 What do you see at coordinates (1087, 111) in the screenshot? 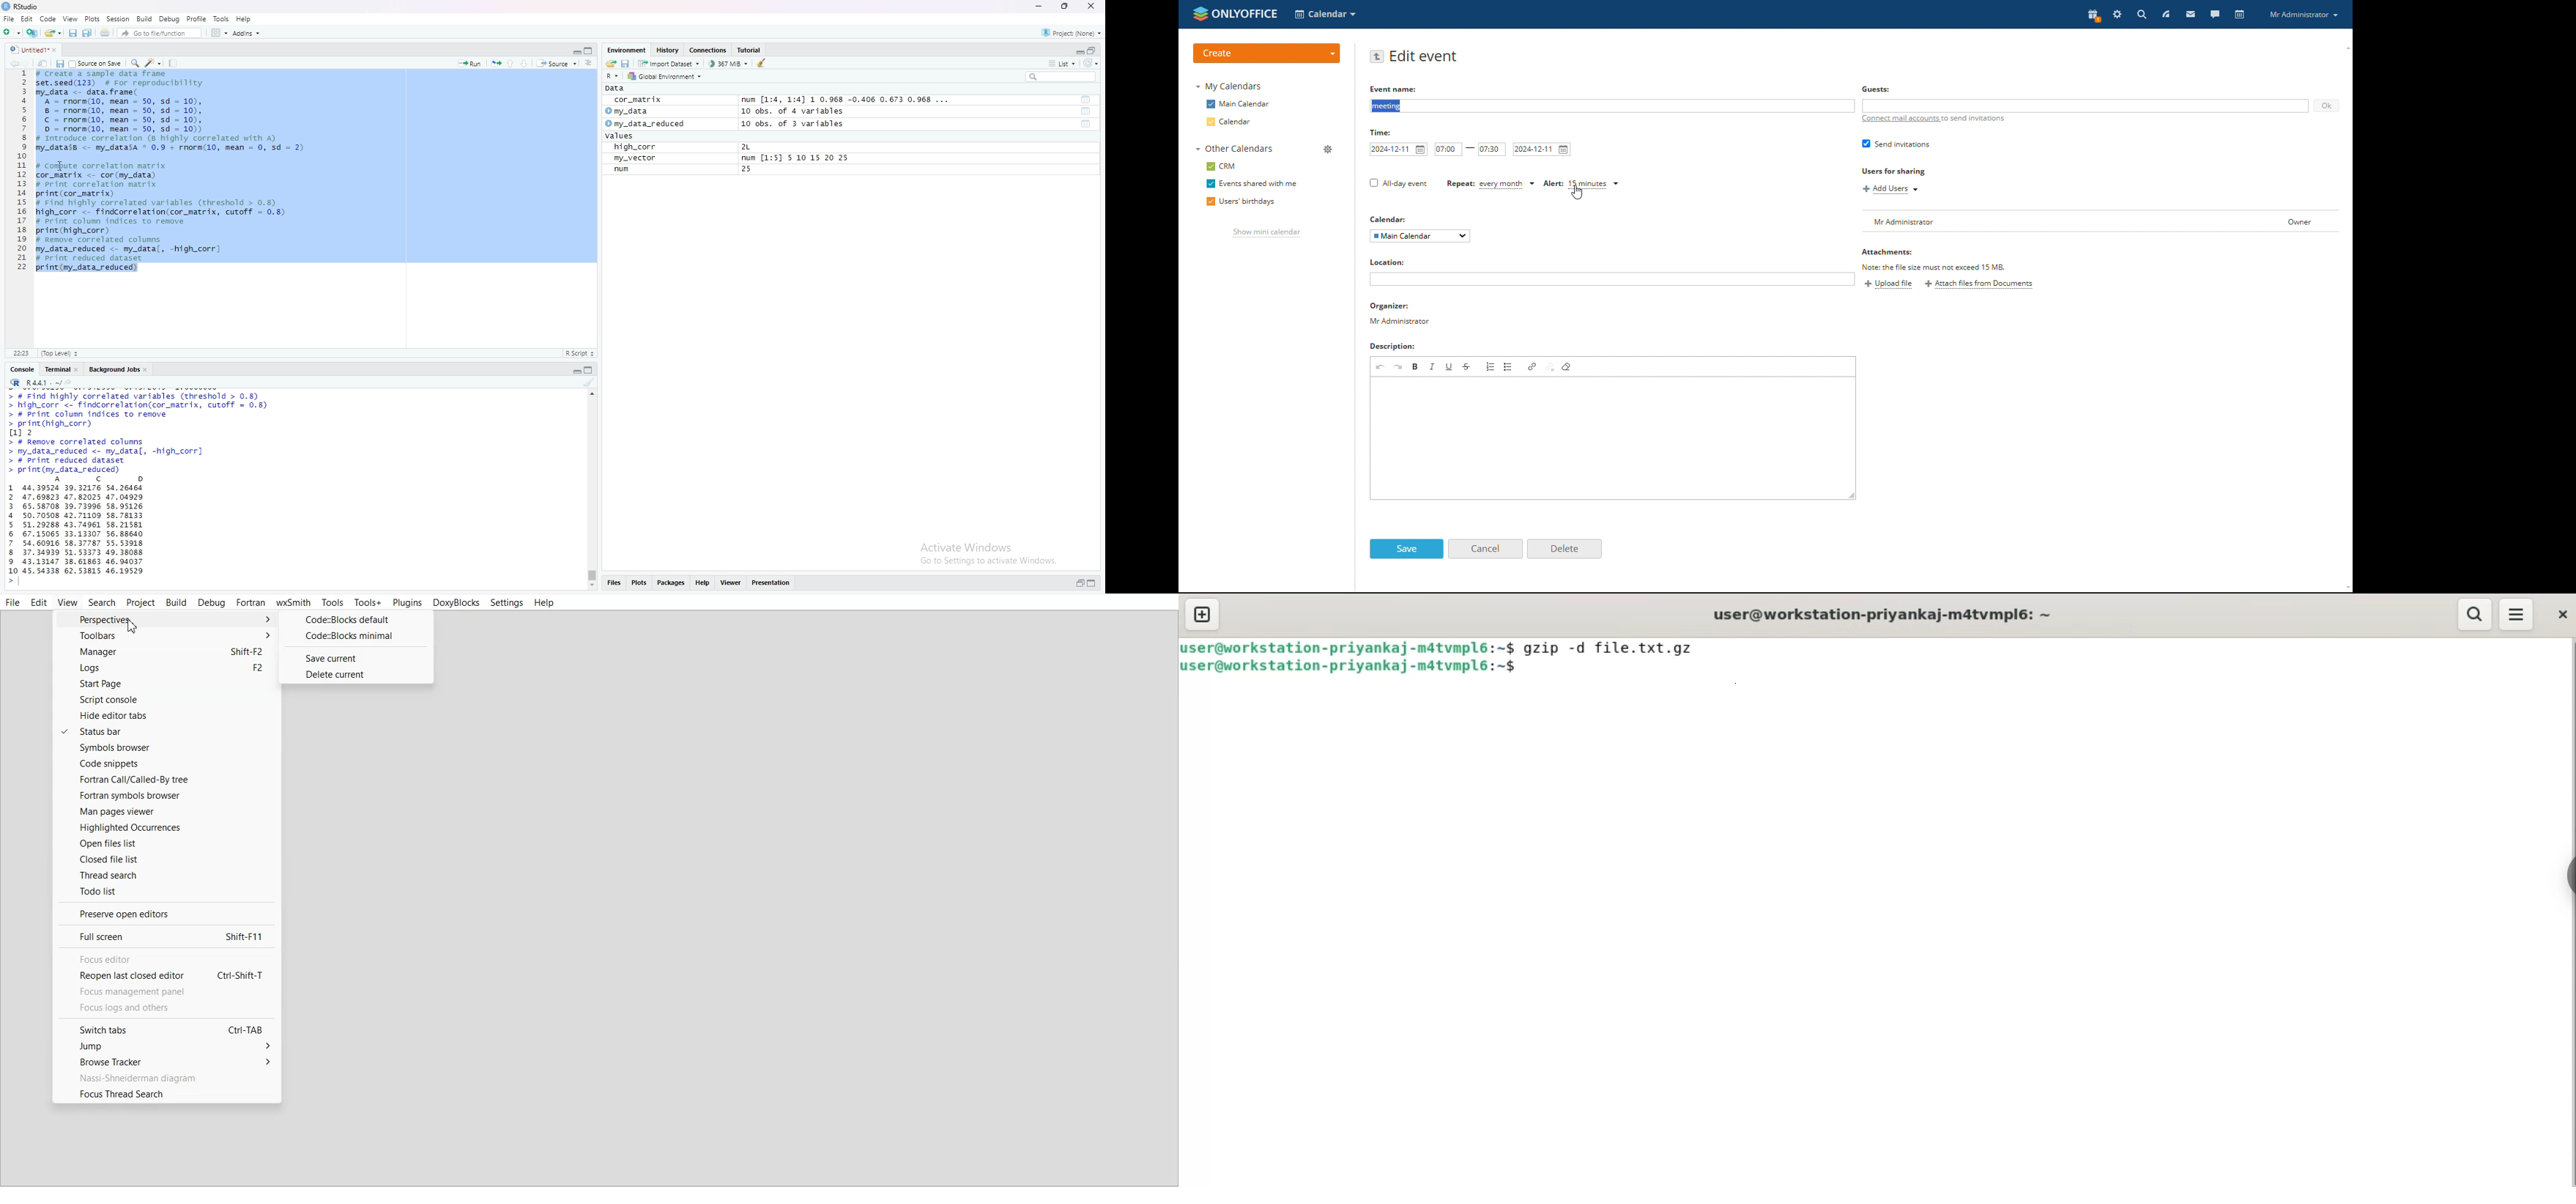
I see `tool` at bounding box center [1087, 111].